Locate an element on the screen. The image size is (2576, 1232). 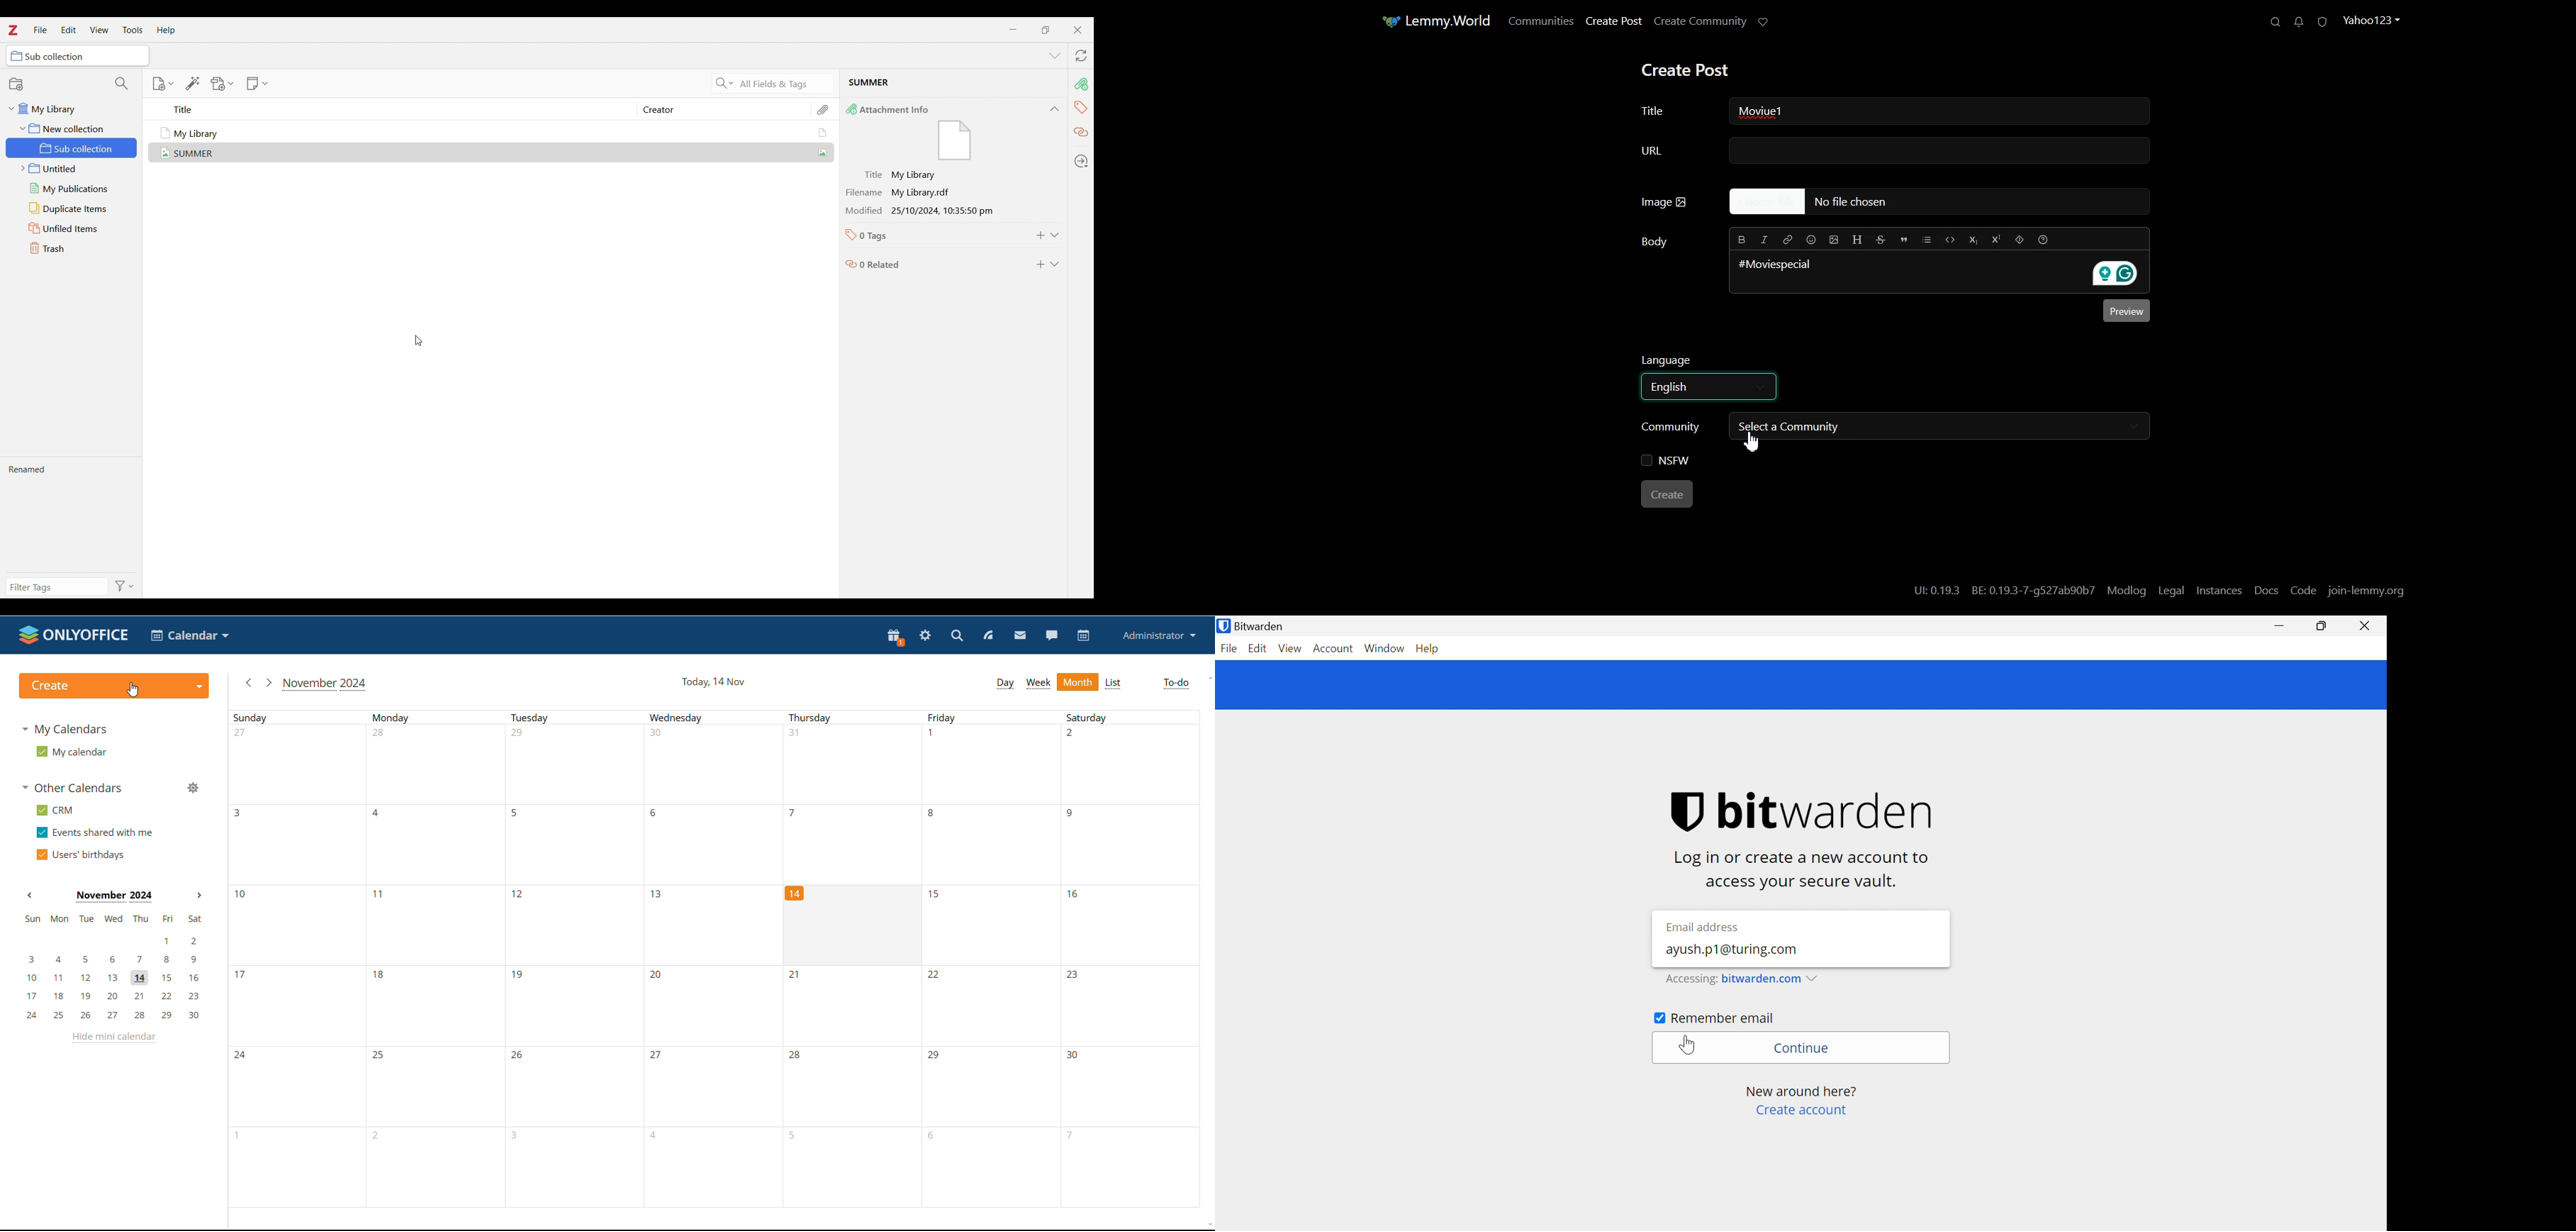
current date is located at coordinates (714, 682).